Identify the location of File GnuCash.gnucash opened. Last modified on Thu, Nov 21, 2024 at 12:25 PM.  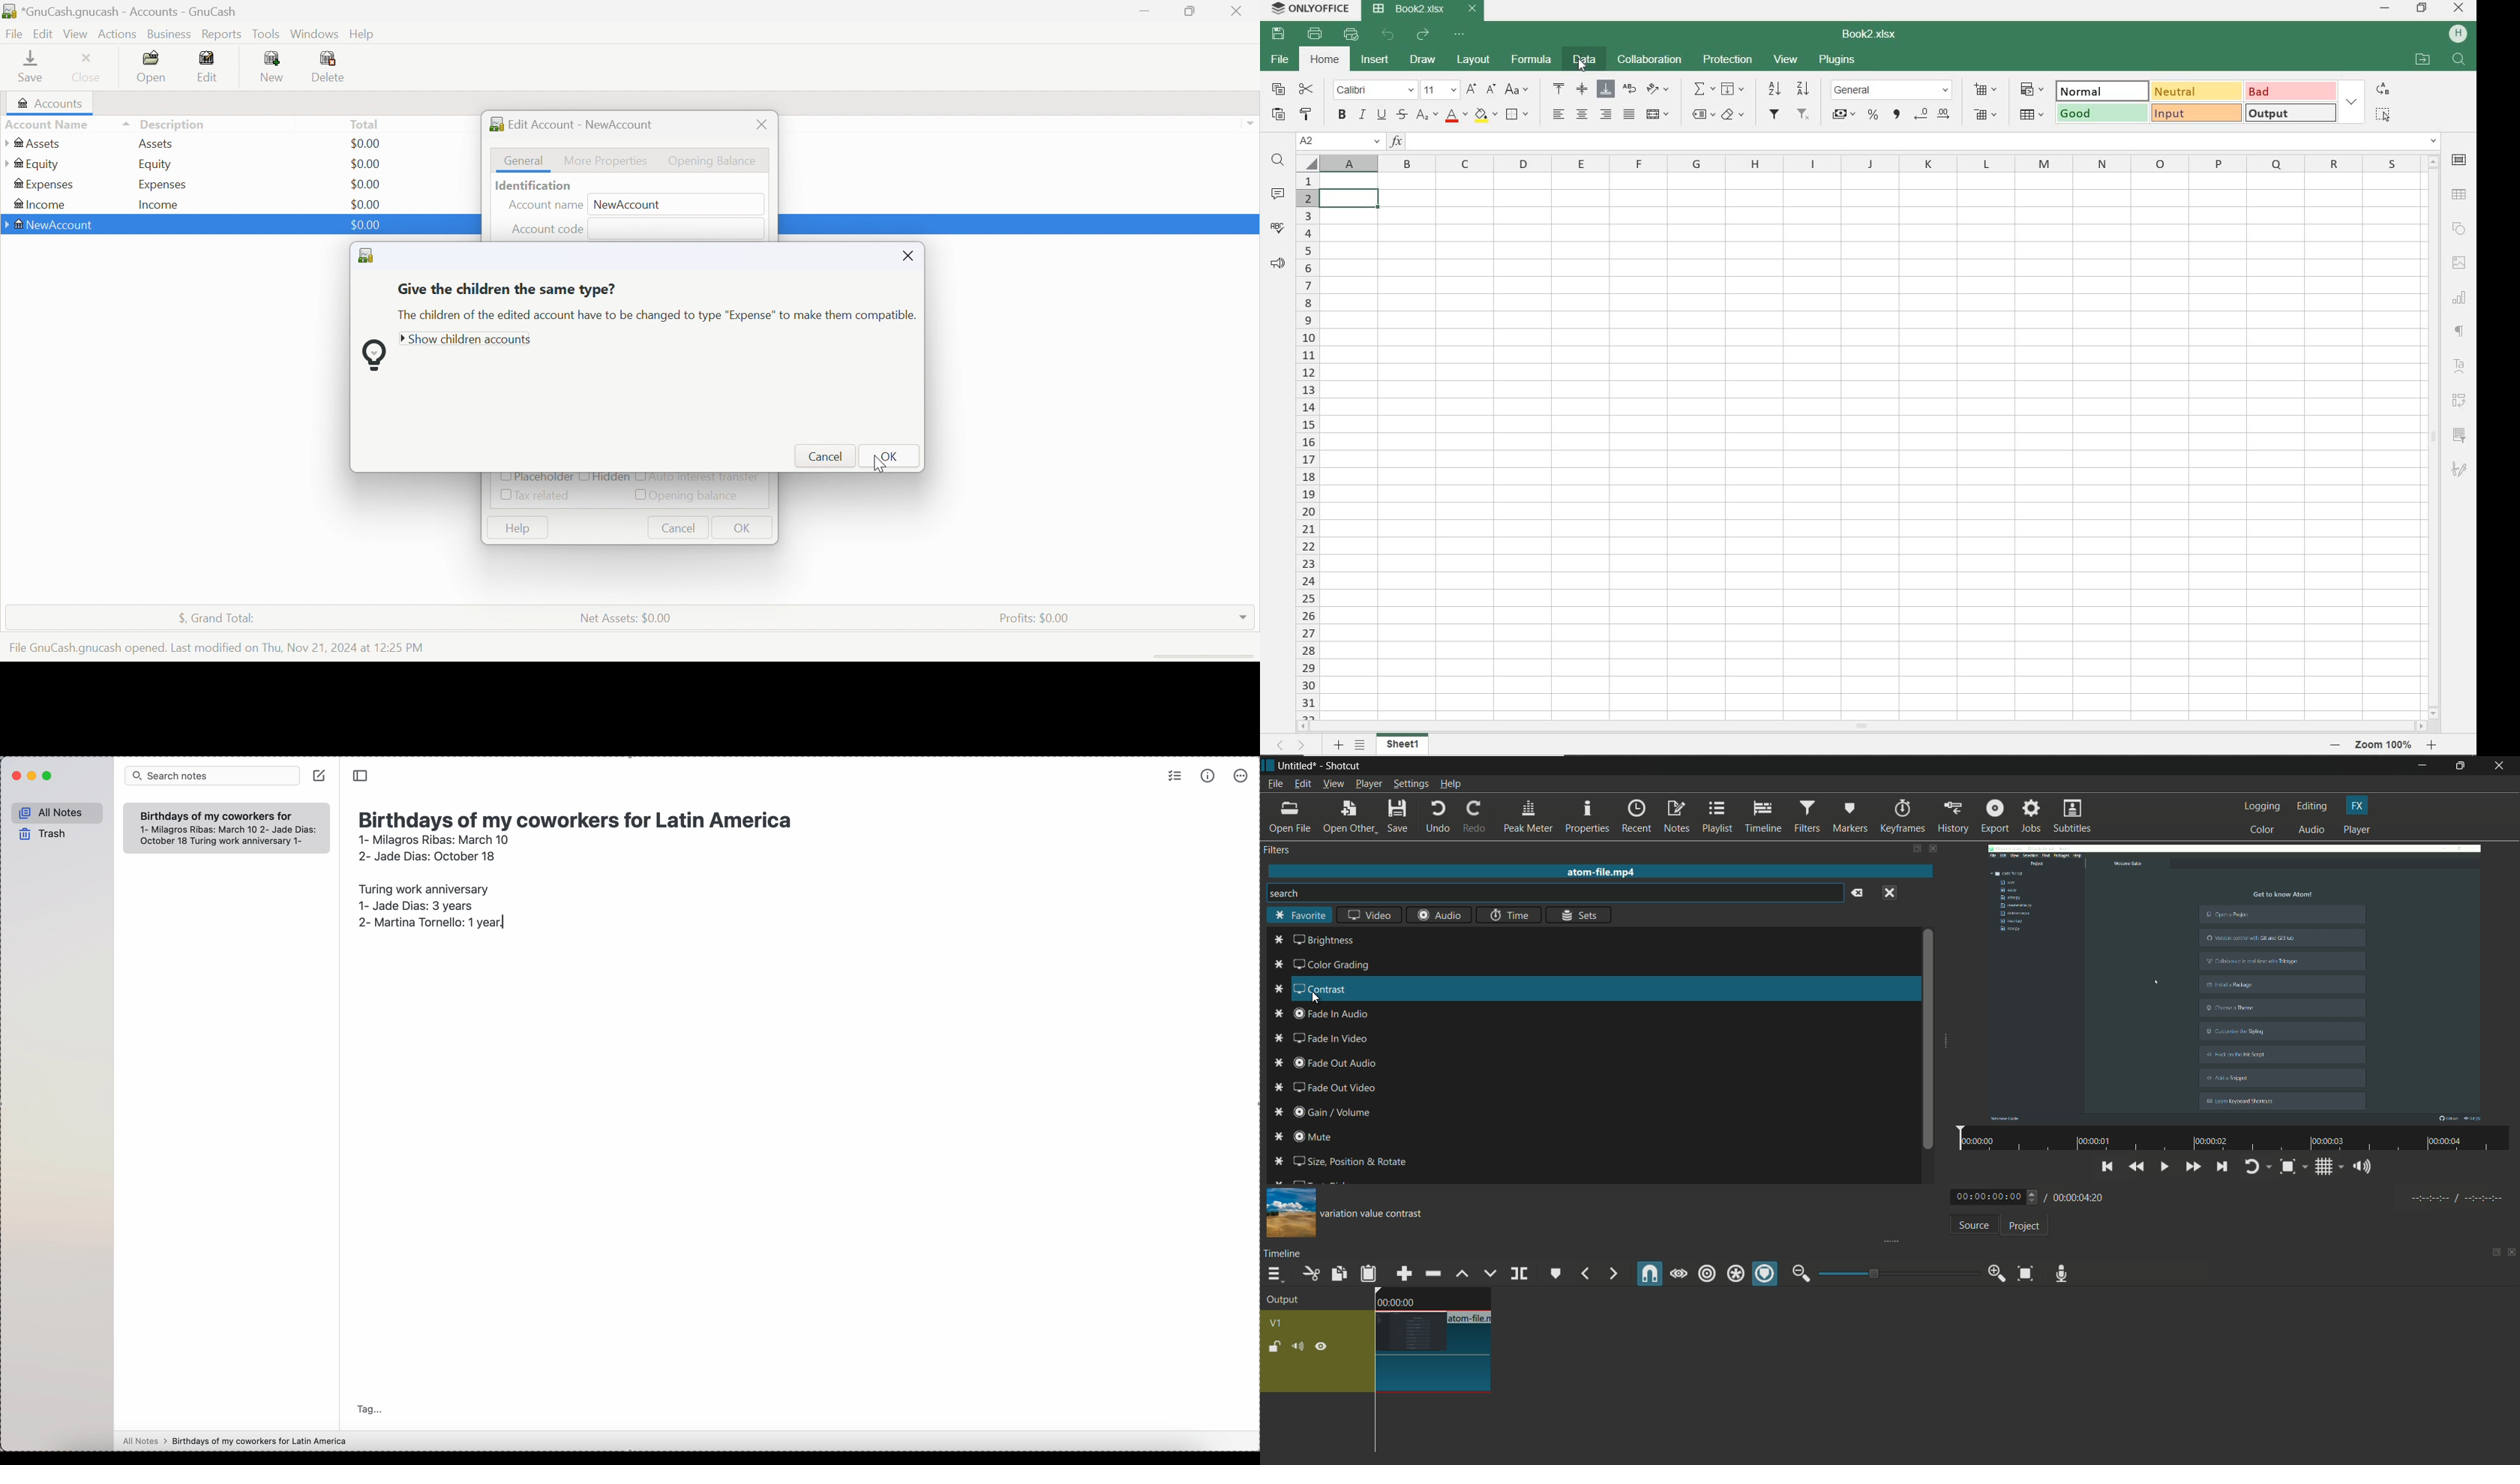
(216, 645).